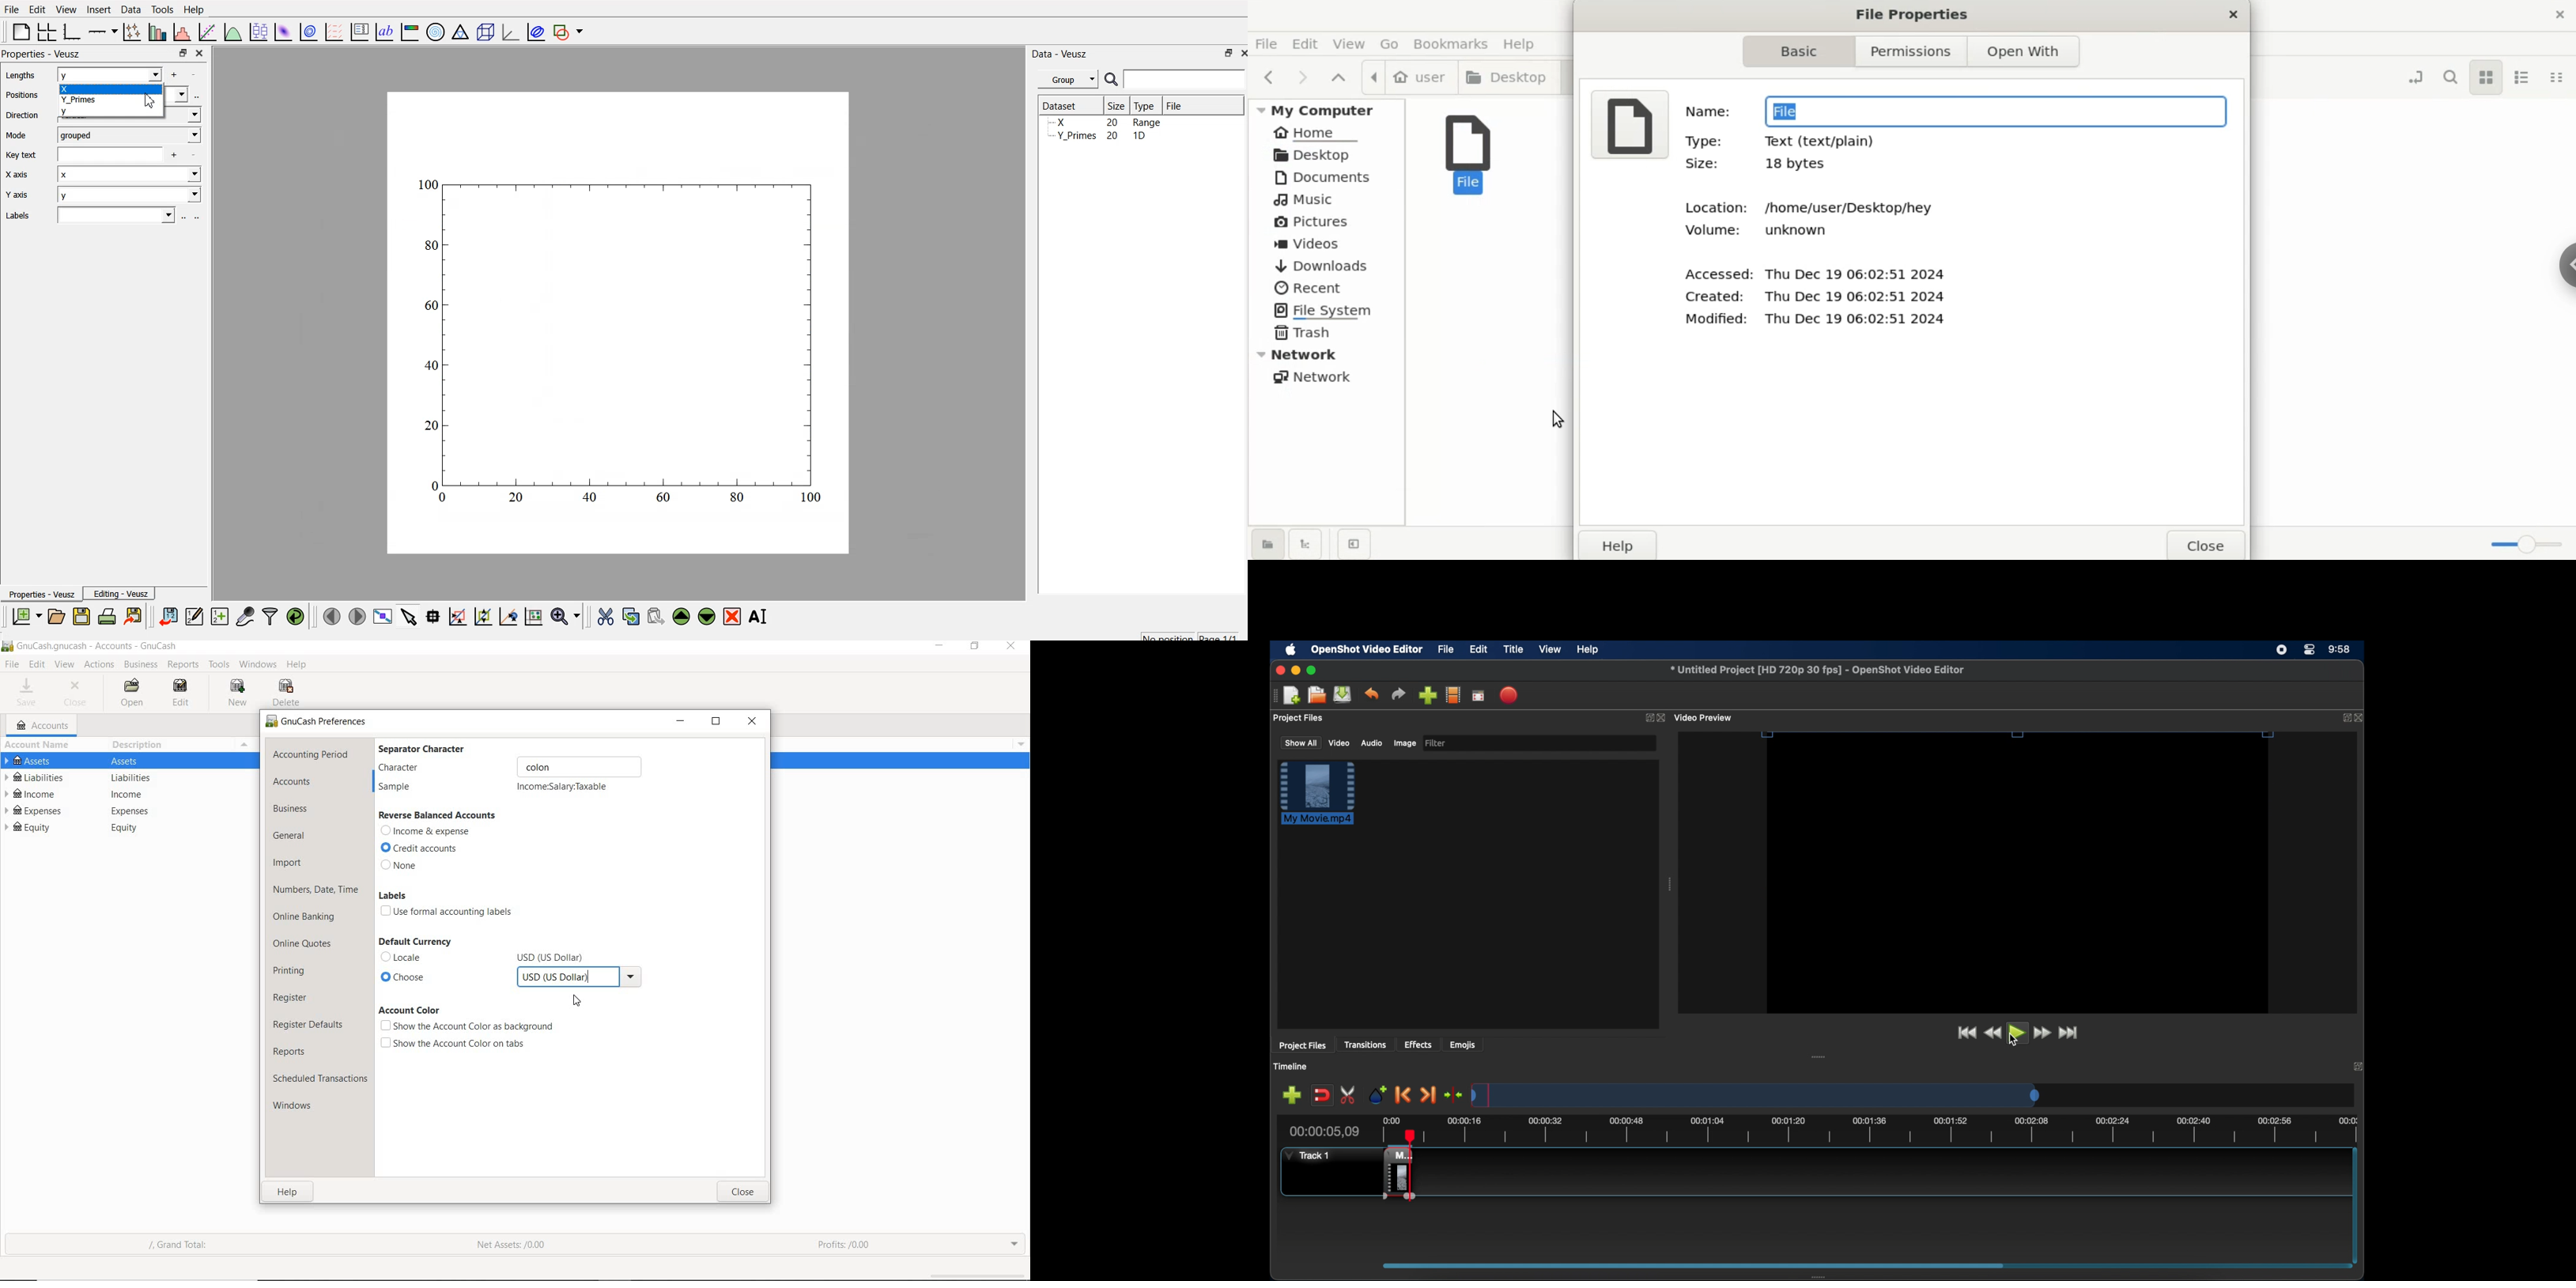 This screenshot has height=1288, width=2576. I want to click on name, so click(1709, 112).